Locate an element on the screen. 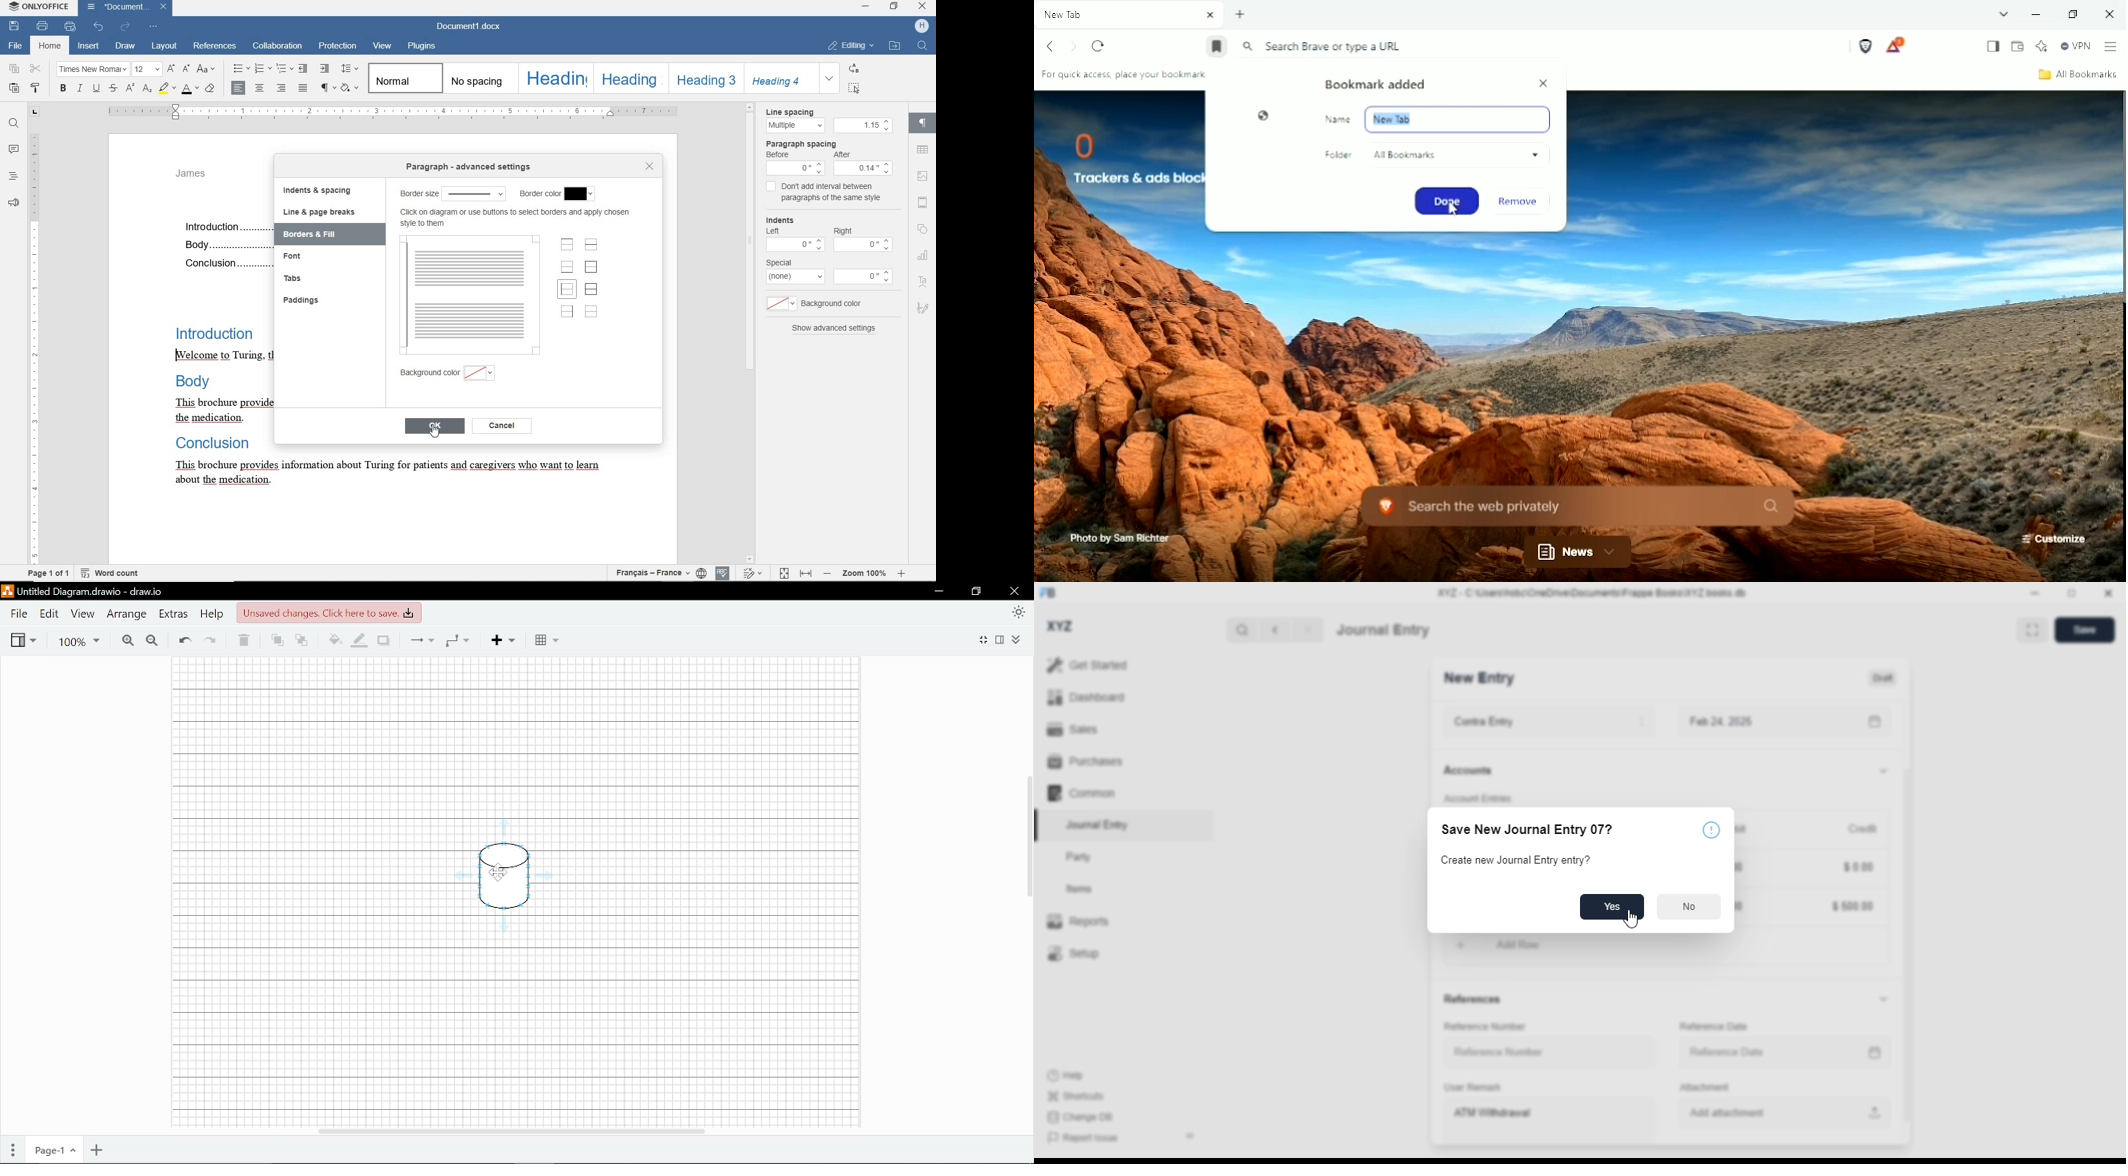 The height and width of the screenshot is (1176, 2128). toggle maximize is located at coordinates (2072, 593).